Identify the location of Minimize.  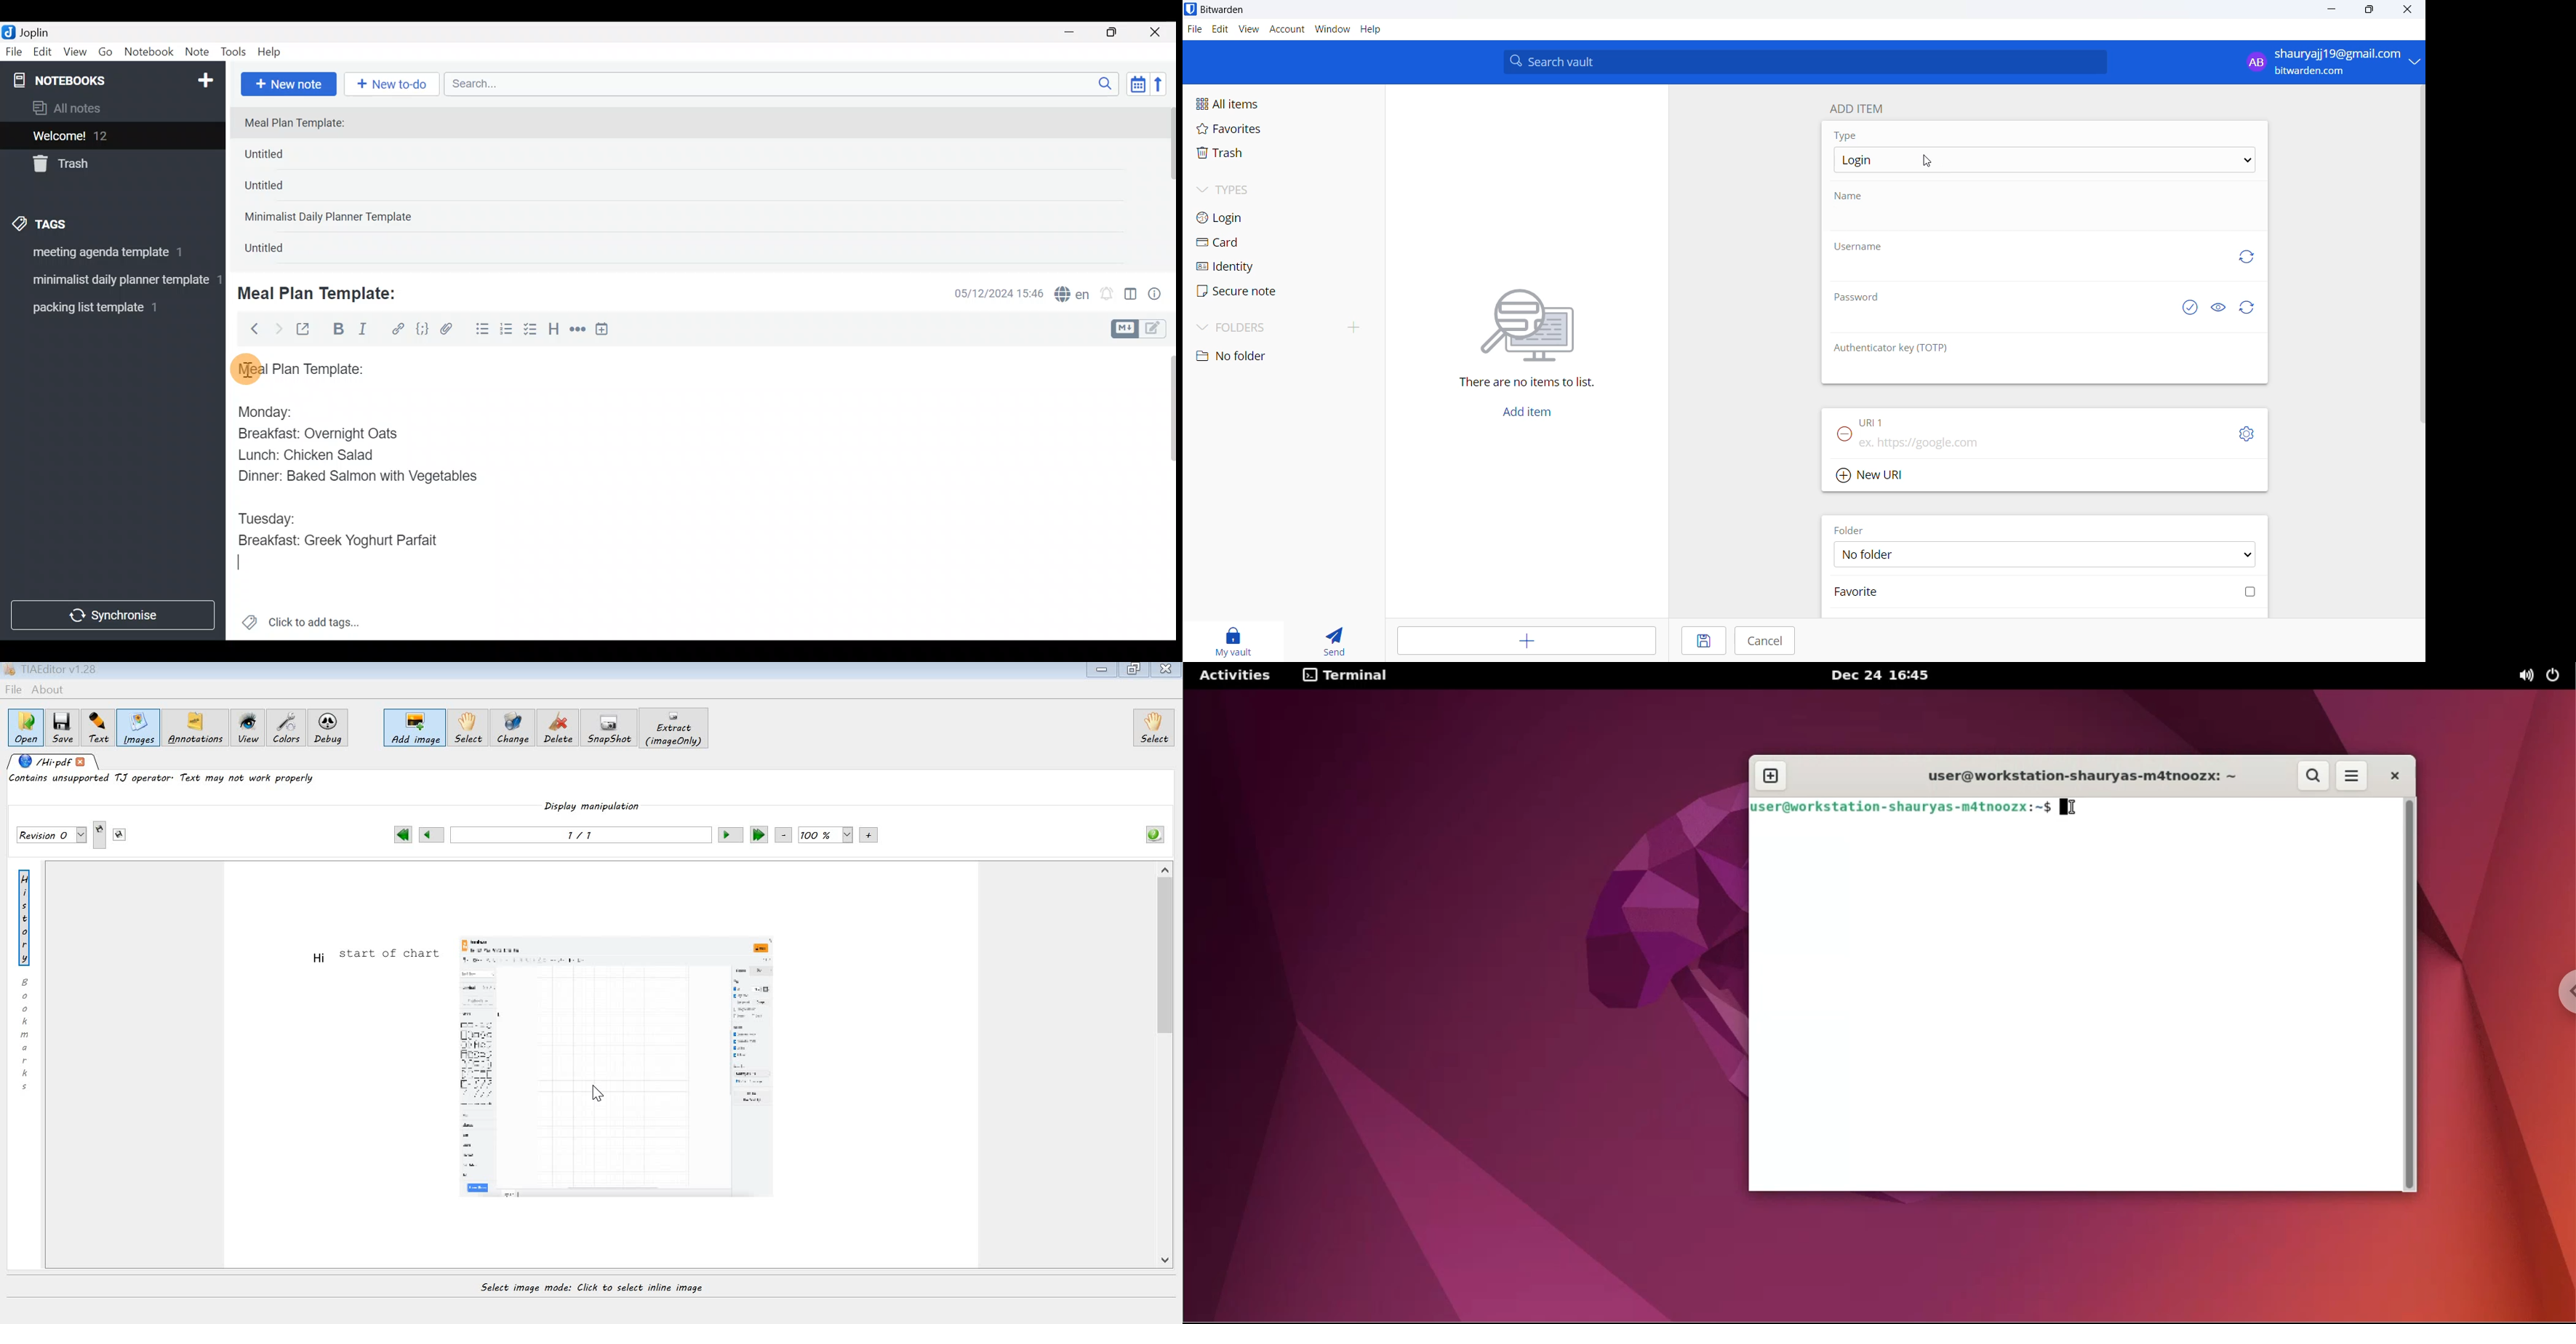
(1077, 31).